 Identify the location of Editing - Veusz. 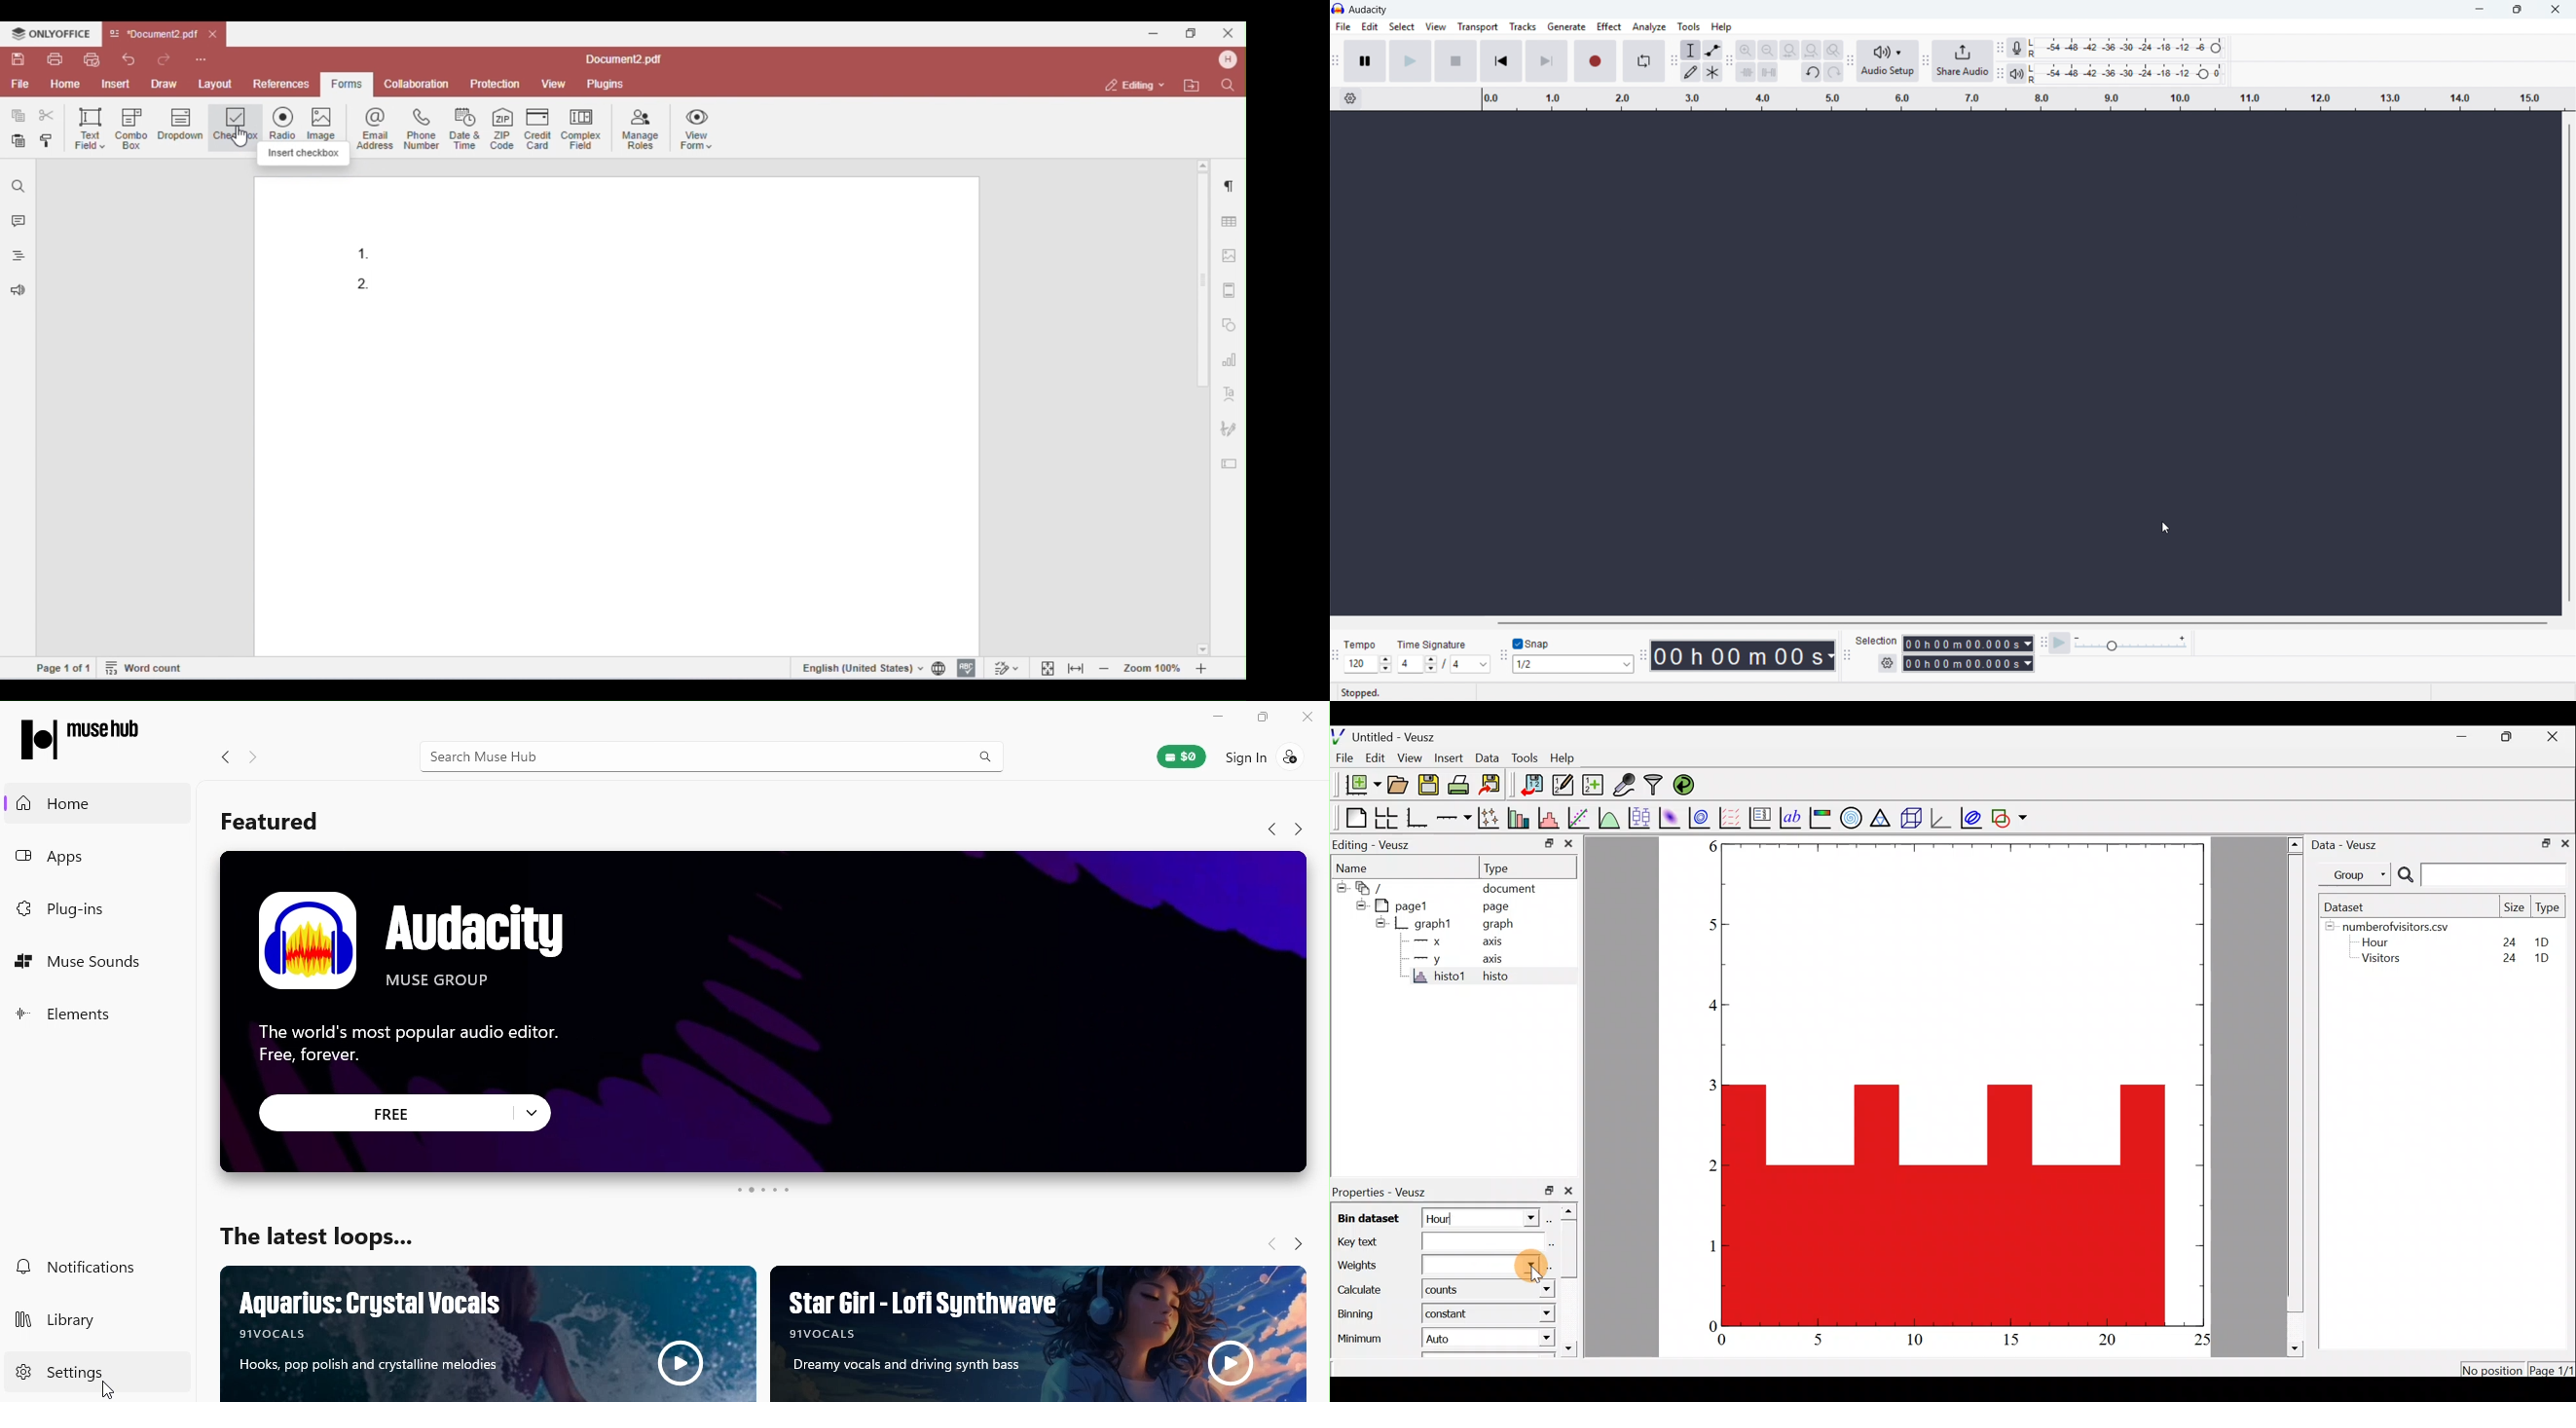
(1374, 844).